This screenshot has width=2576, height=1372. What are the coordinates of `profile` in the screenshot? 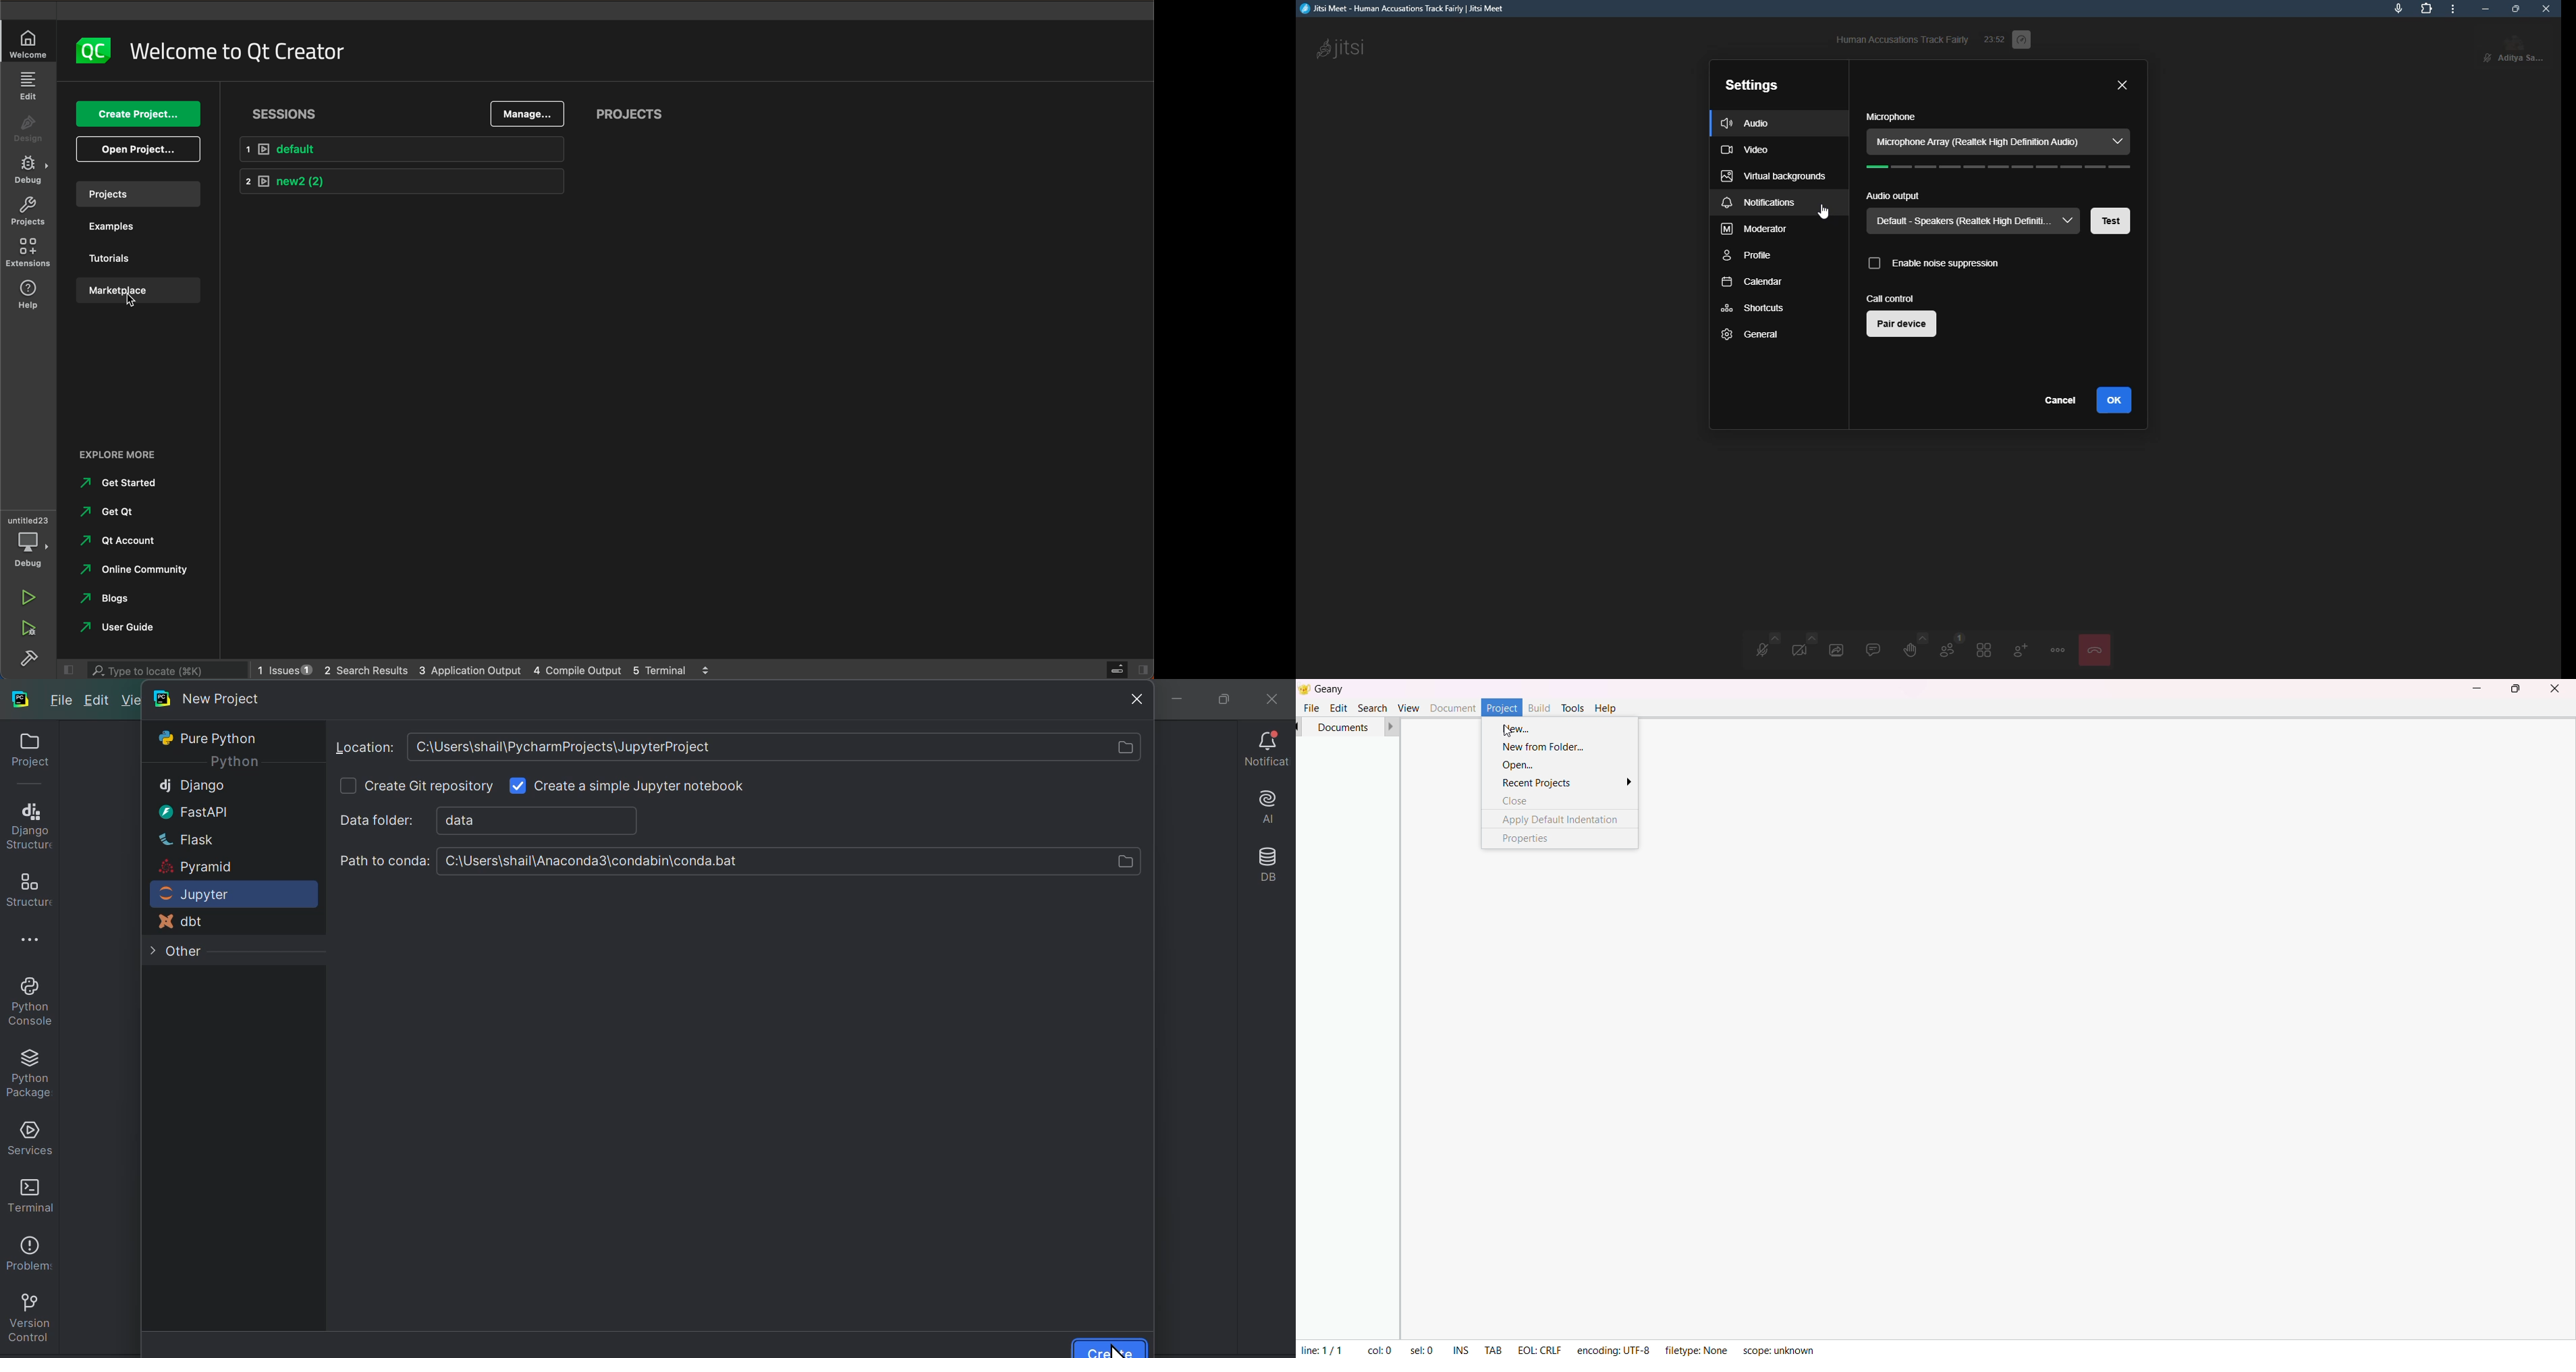 It's located at (1751, 256).